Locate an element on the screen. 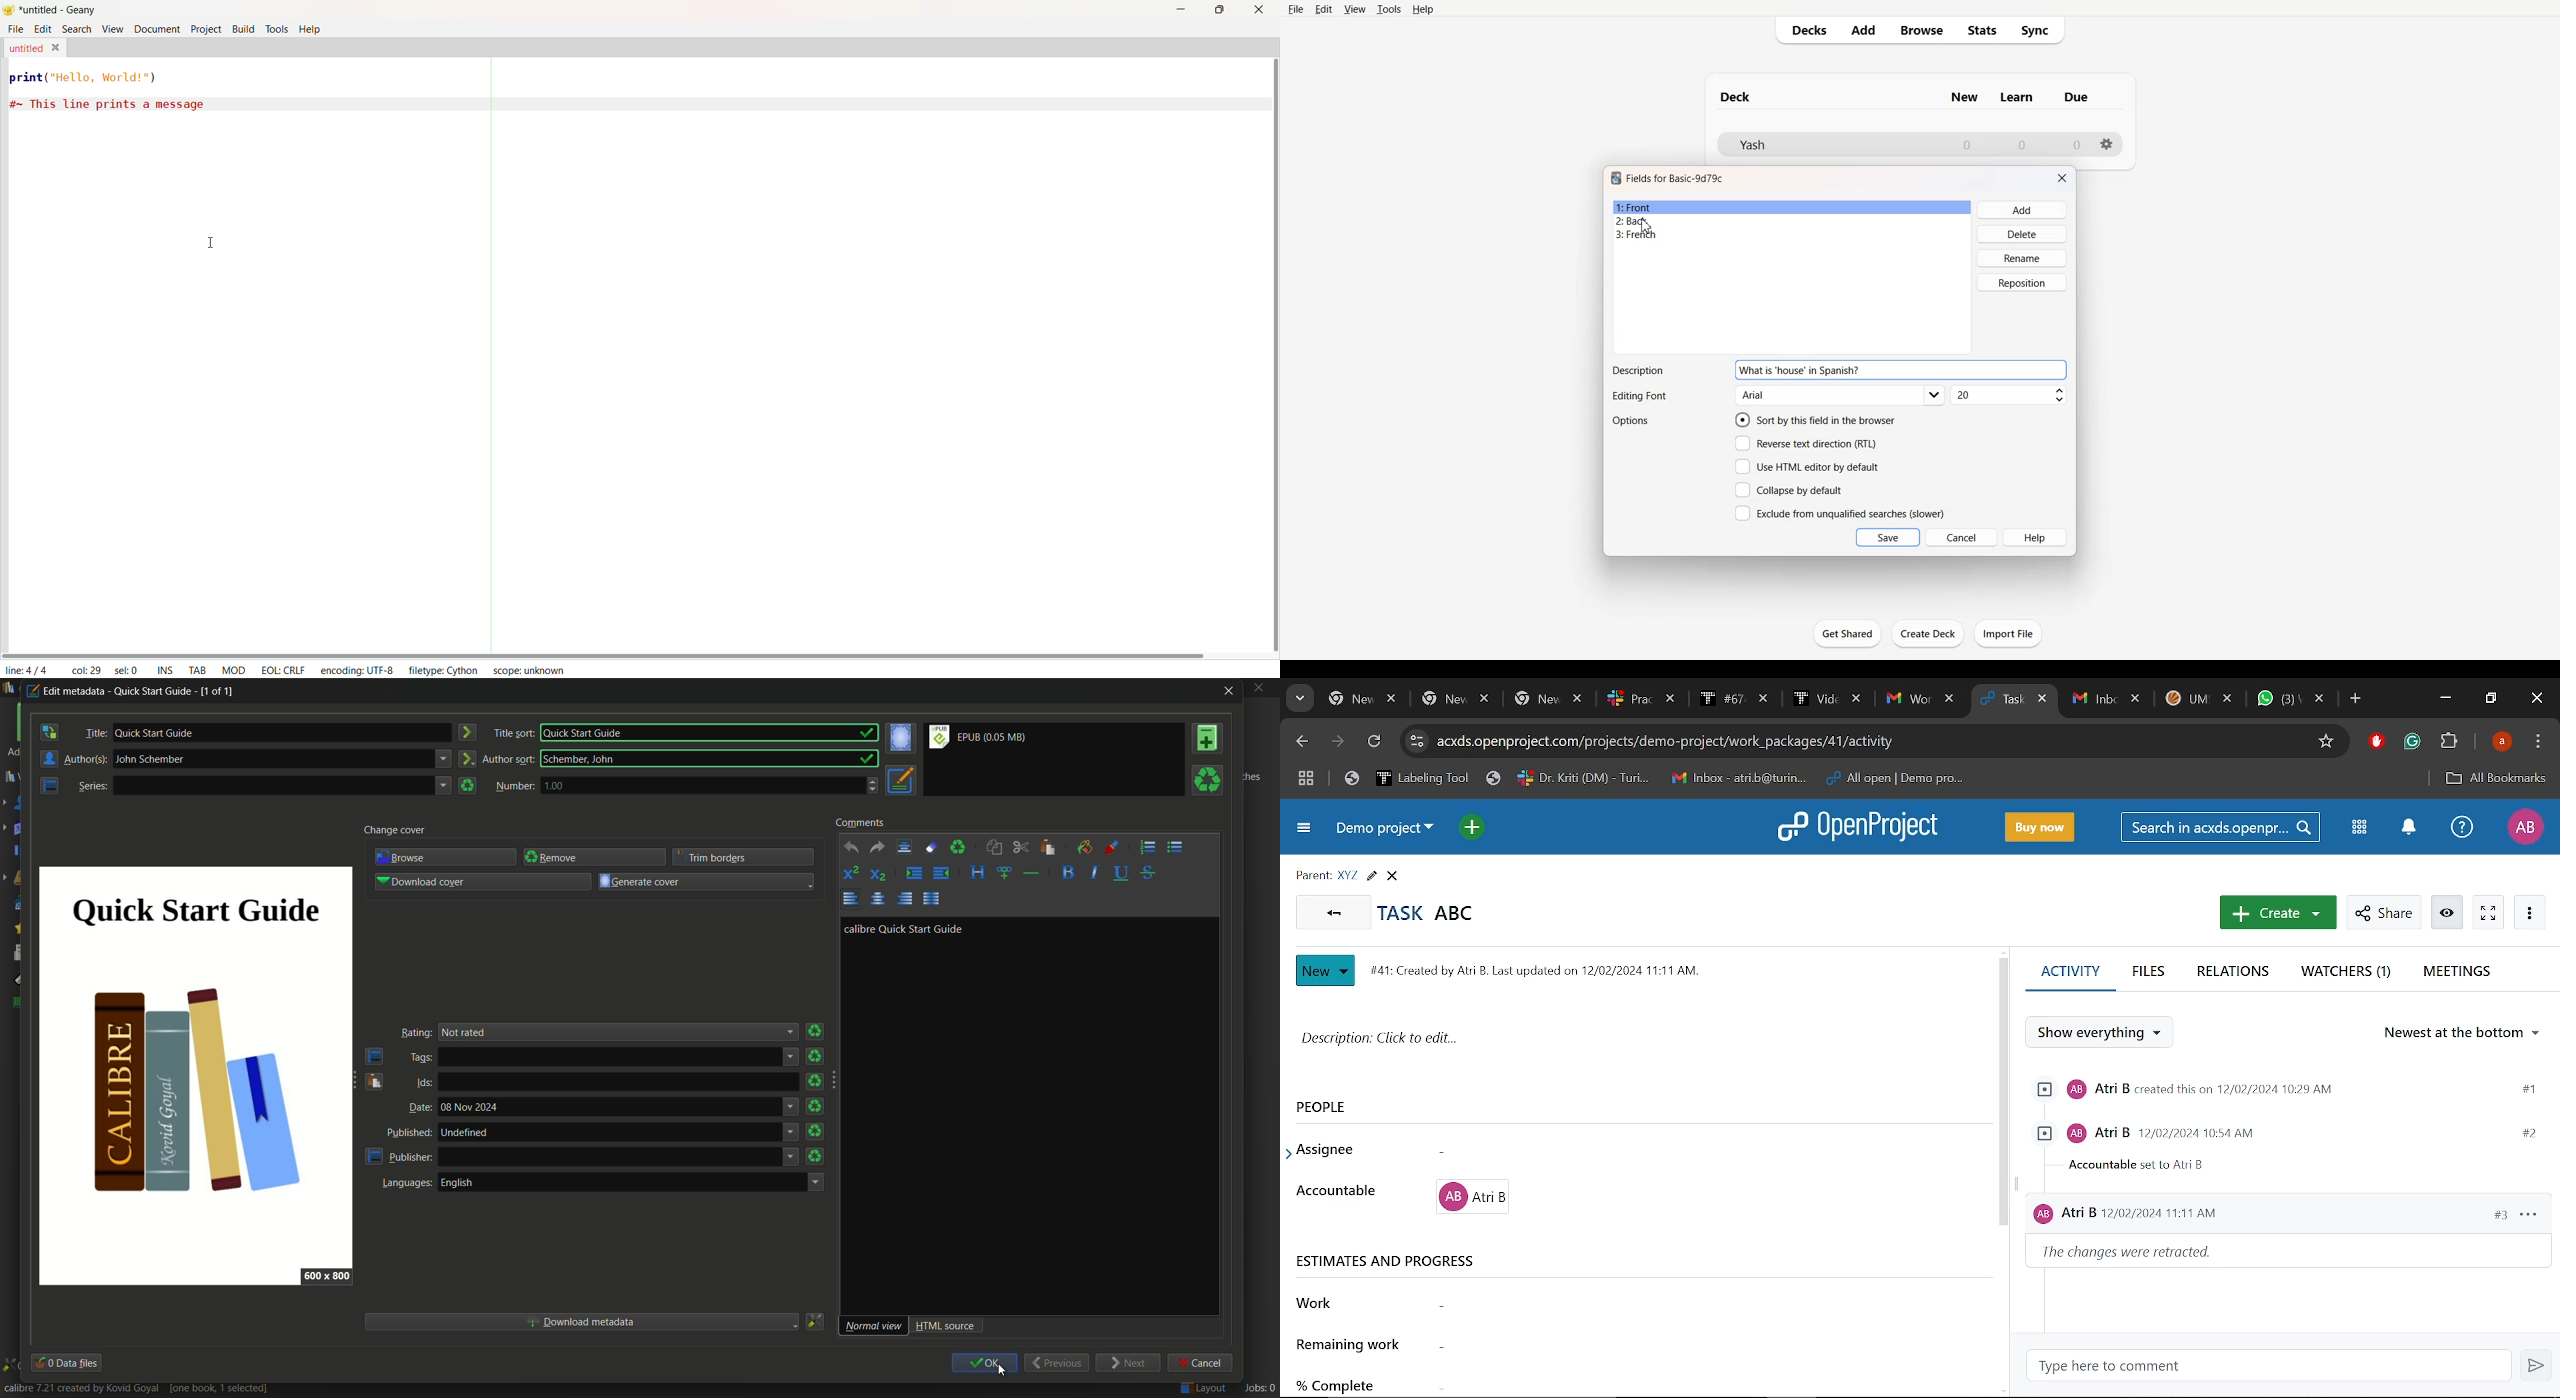  set the cover is located at coordinates (901, 738).